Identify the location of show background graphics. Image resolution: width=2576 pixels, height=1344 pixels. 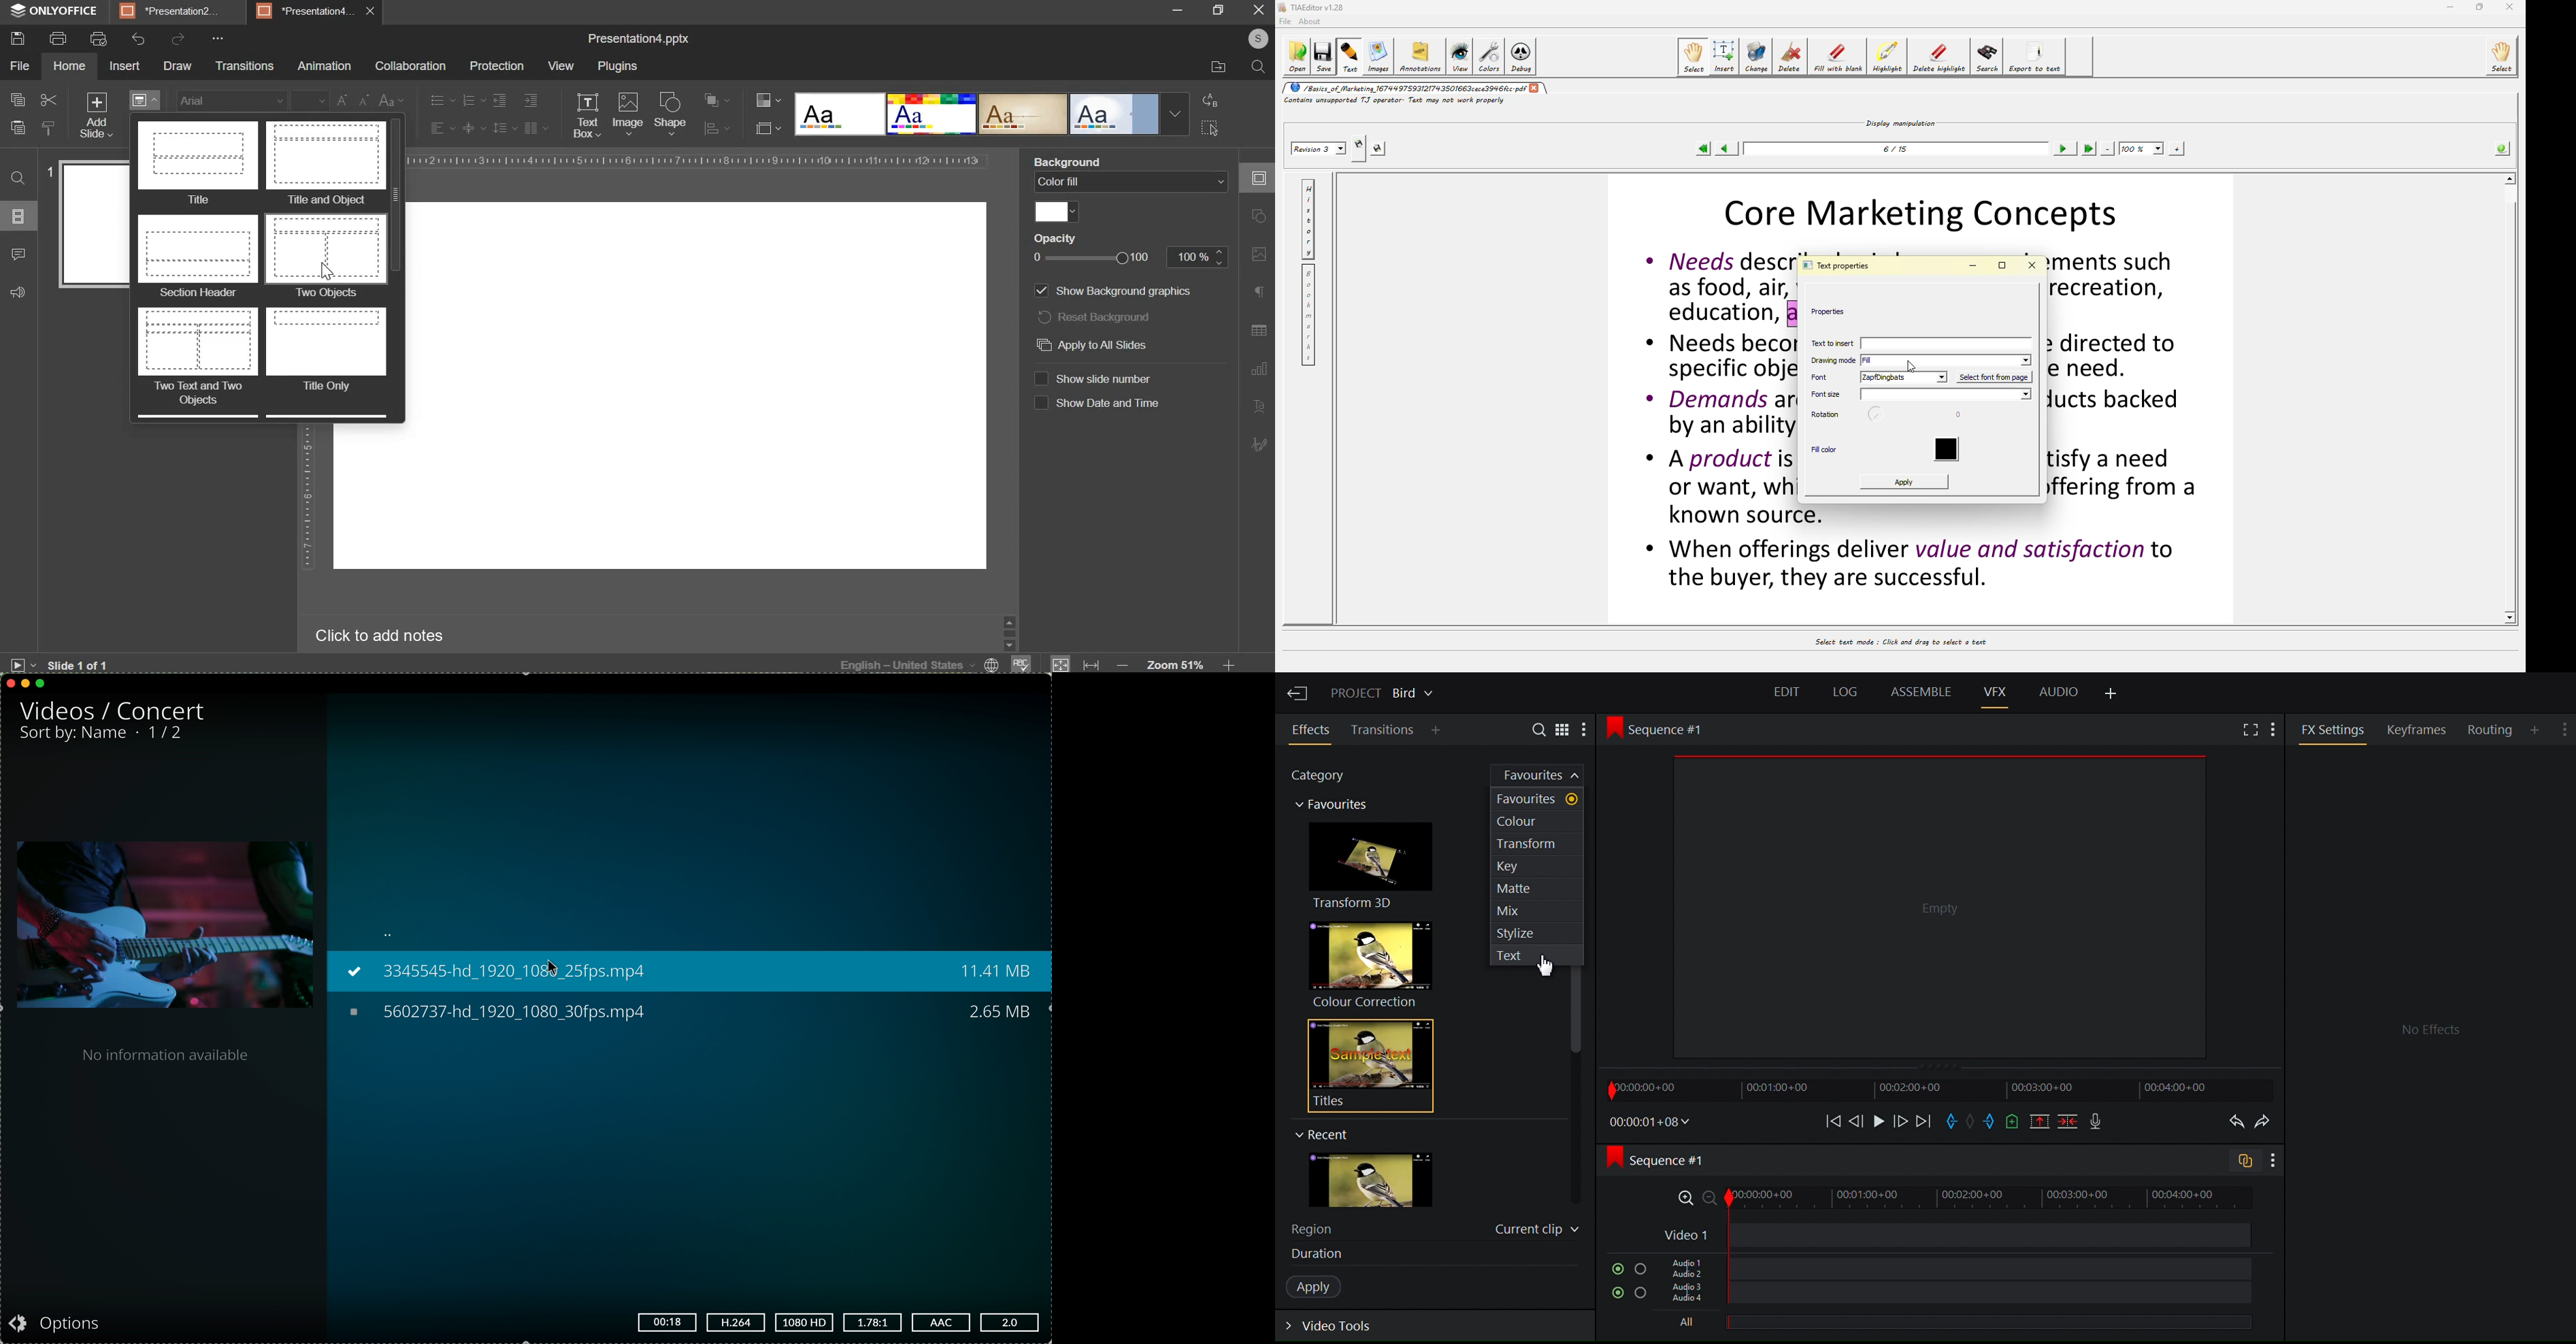
(1122, 290).